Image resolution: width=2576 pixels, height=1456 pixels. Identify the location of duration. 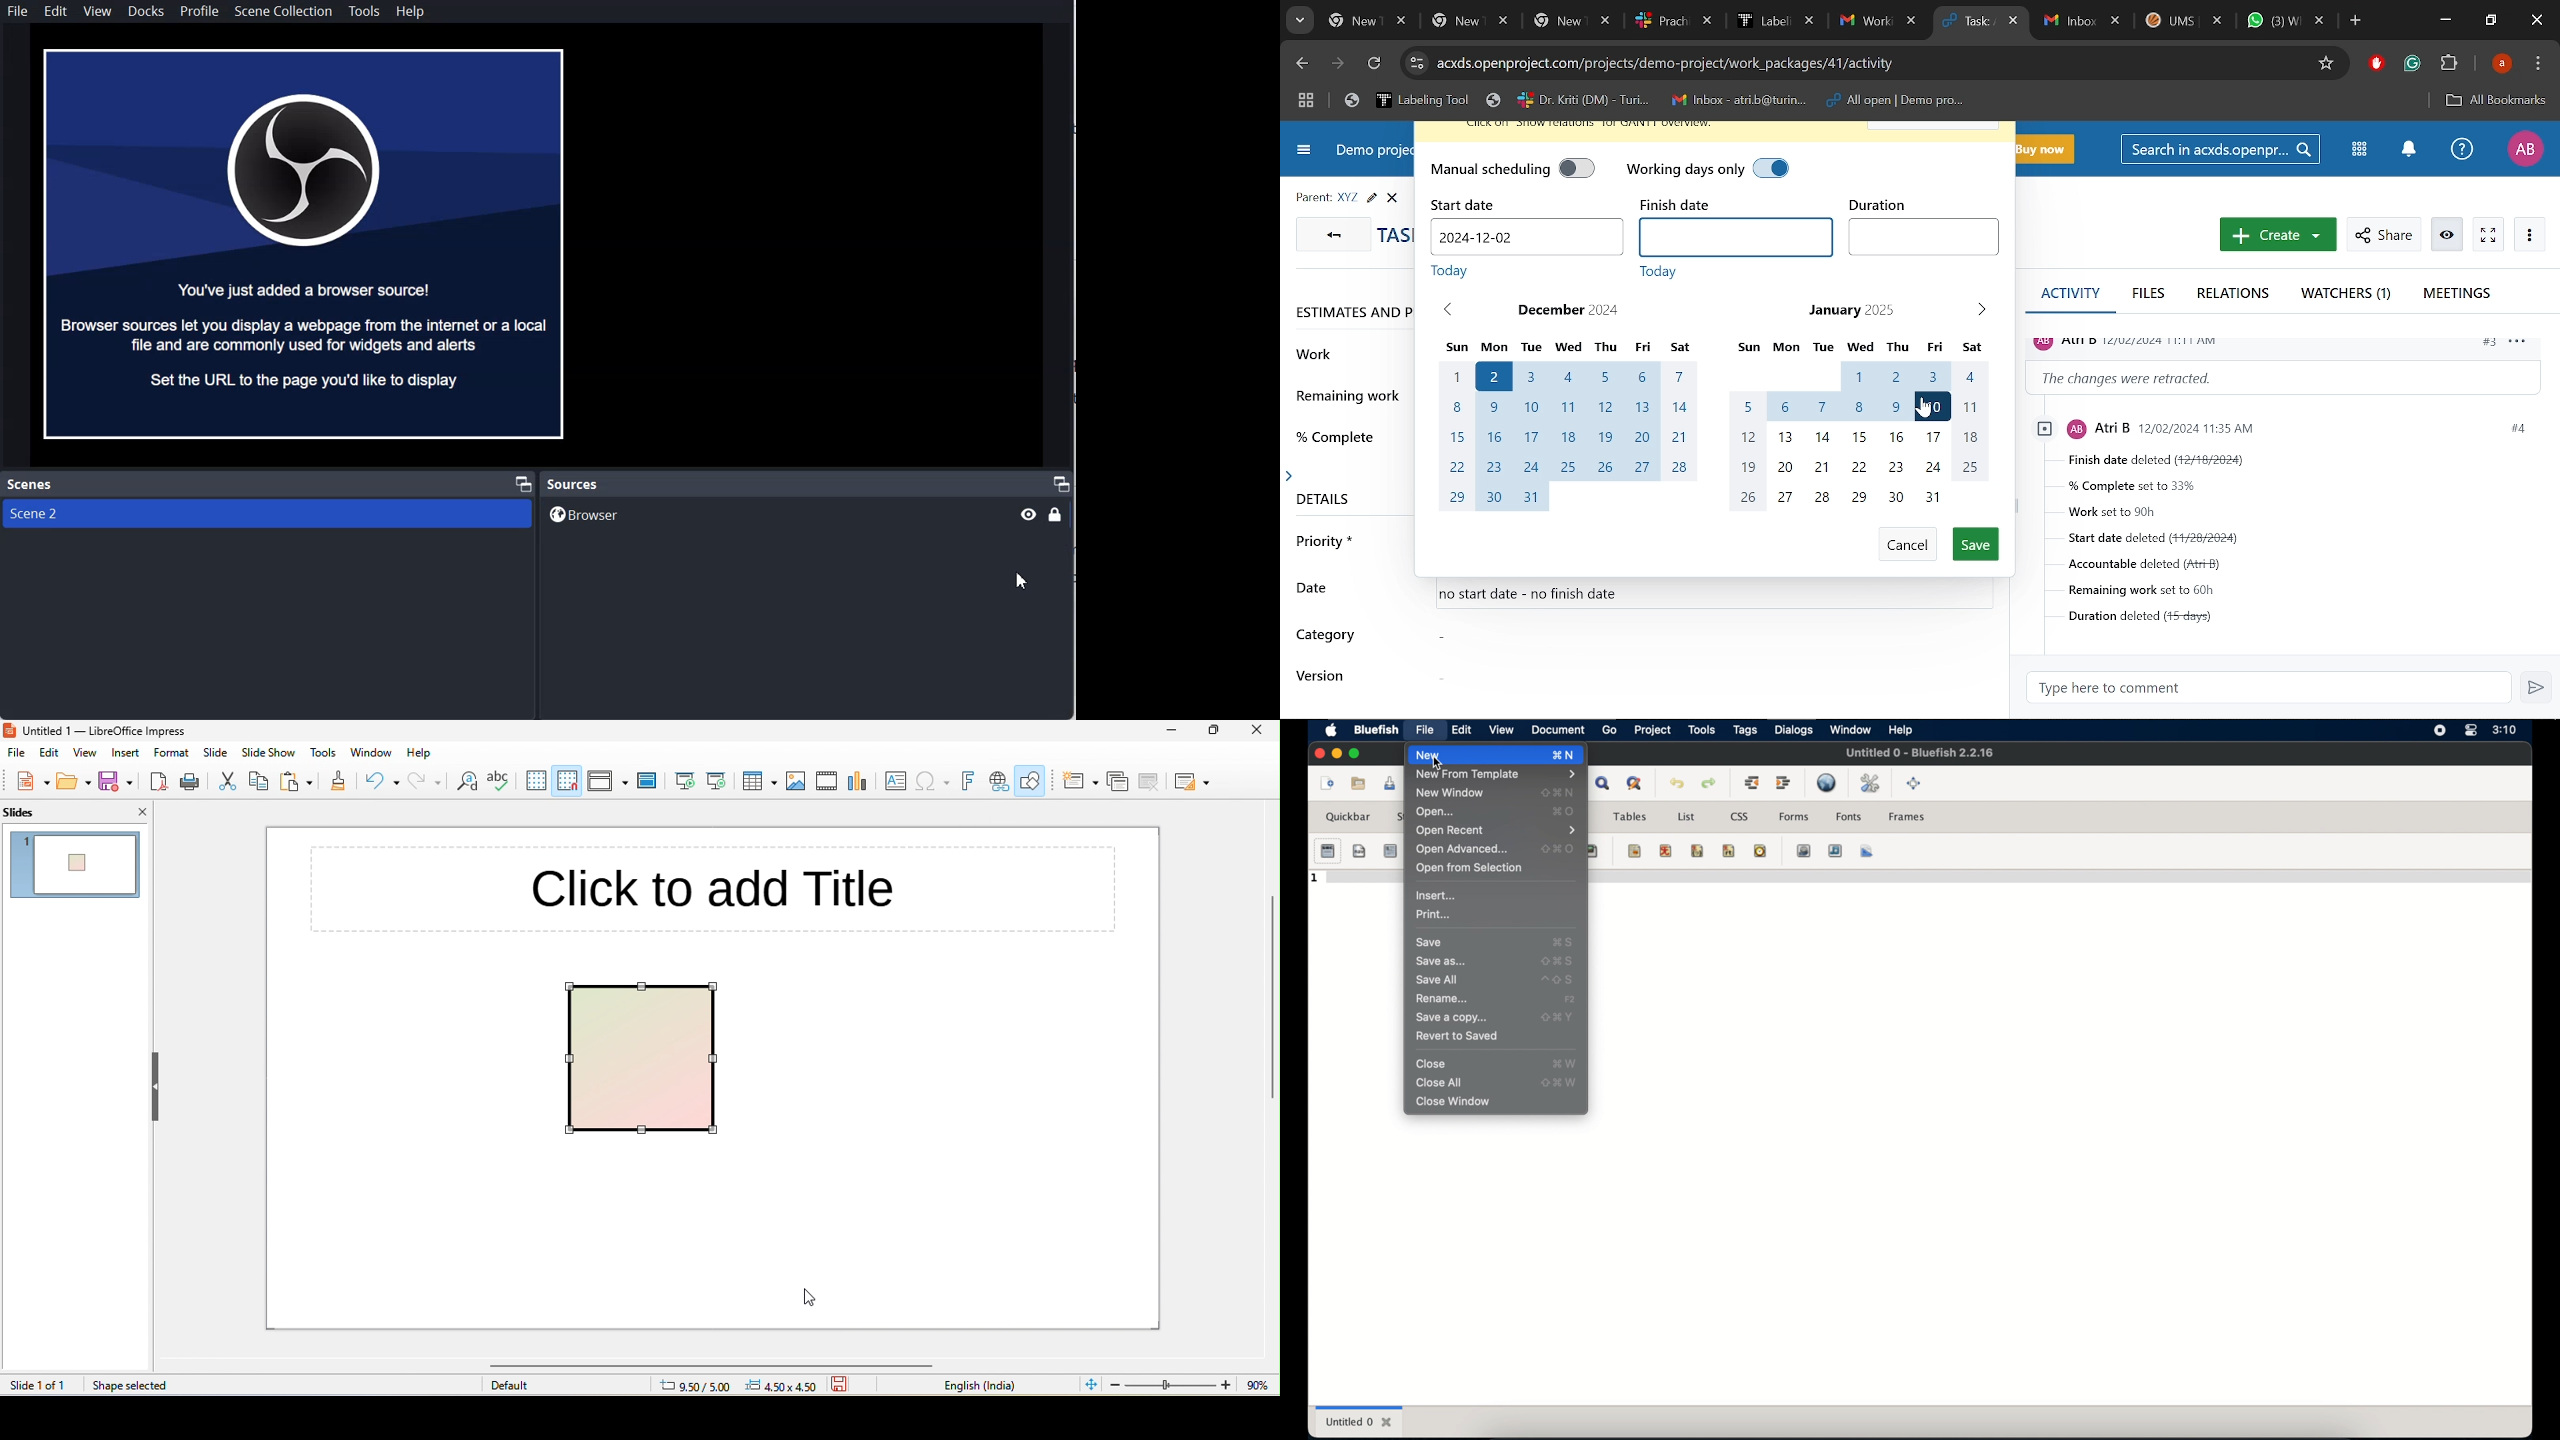
(1884, 203).